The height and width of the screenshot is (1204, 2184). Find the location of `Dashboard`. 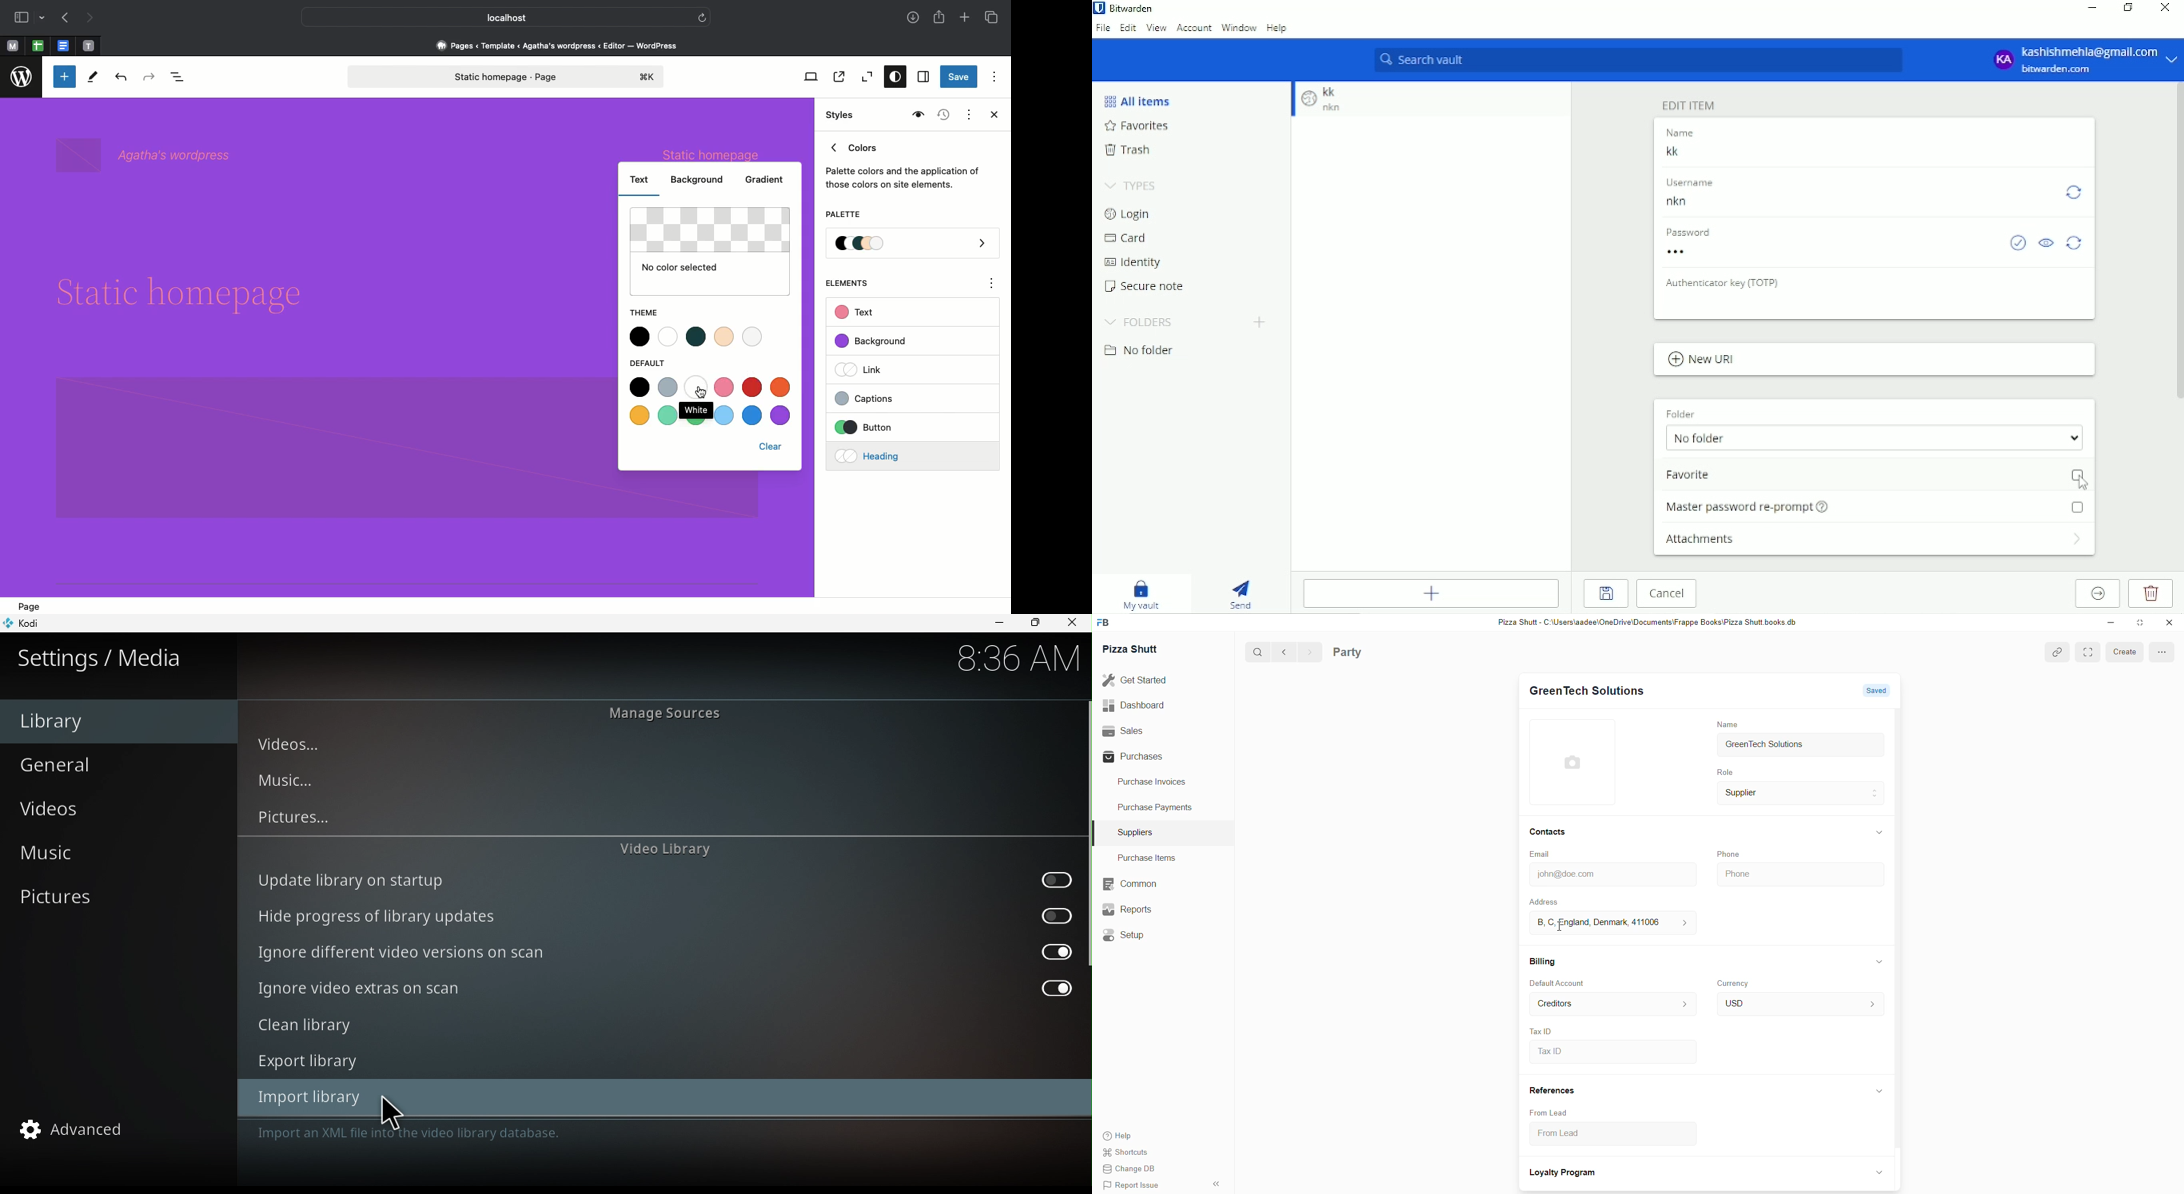

Dashboard is located at coordinates (1147, 706).